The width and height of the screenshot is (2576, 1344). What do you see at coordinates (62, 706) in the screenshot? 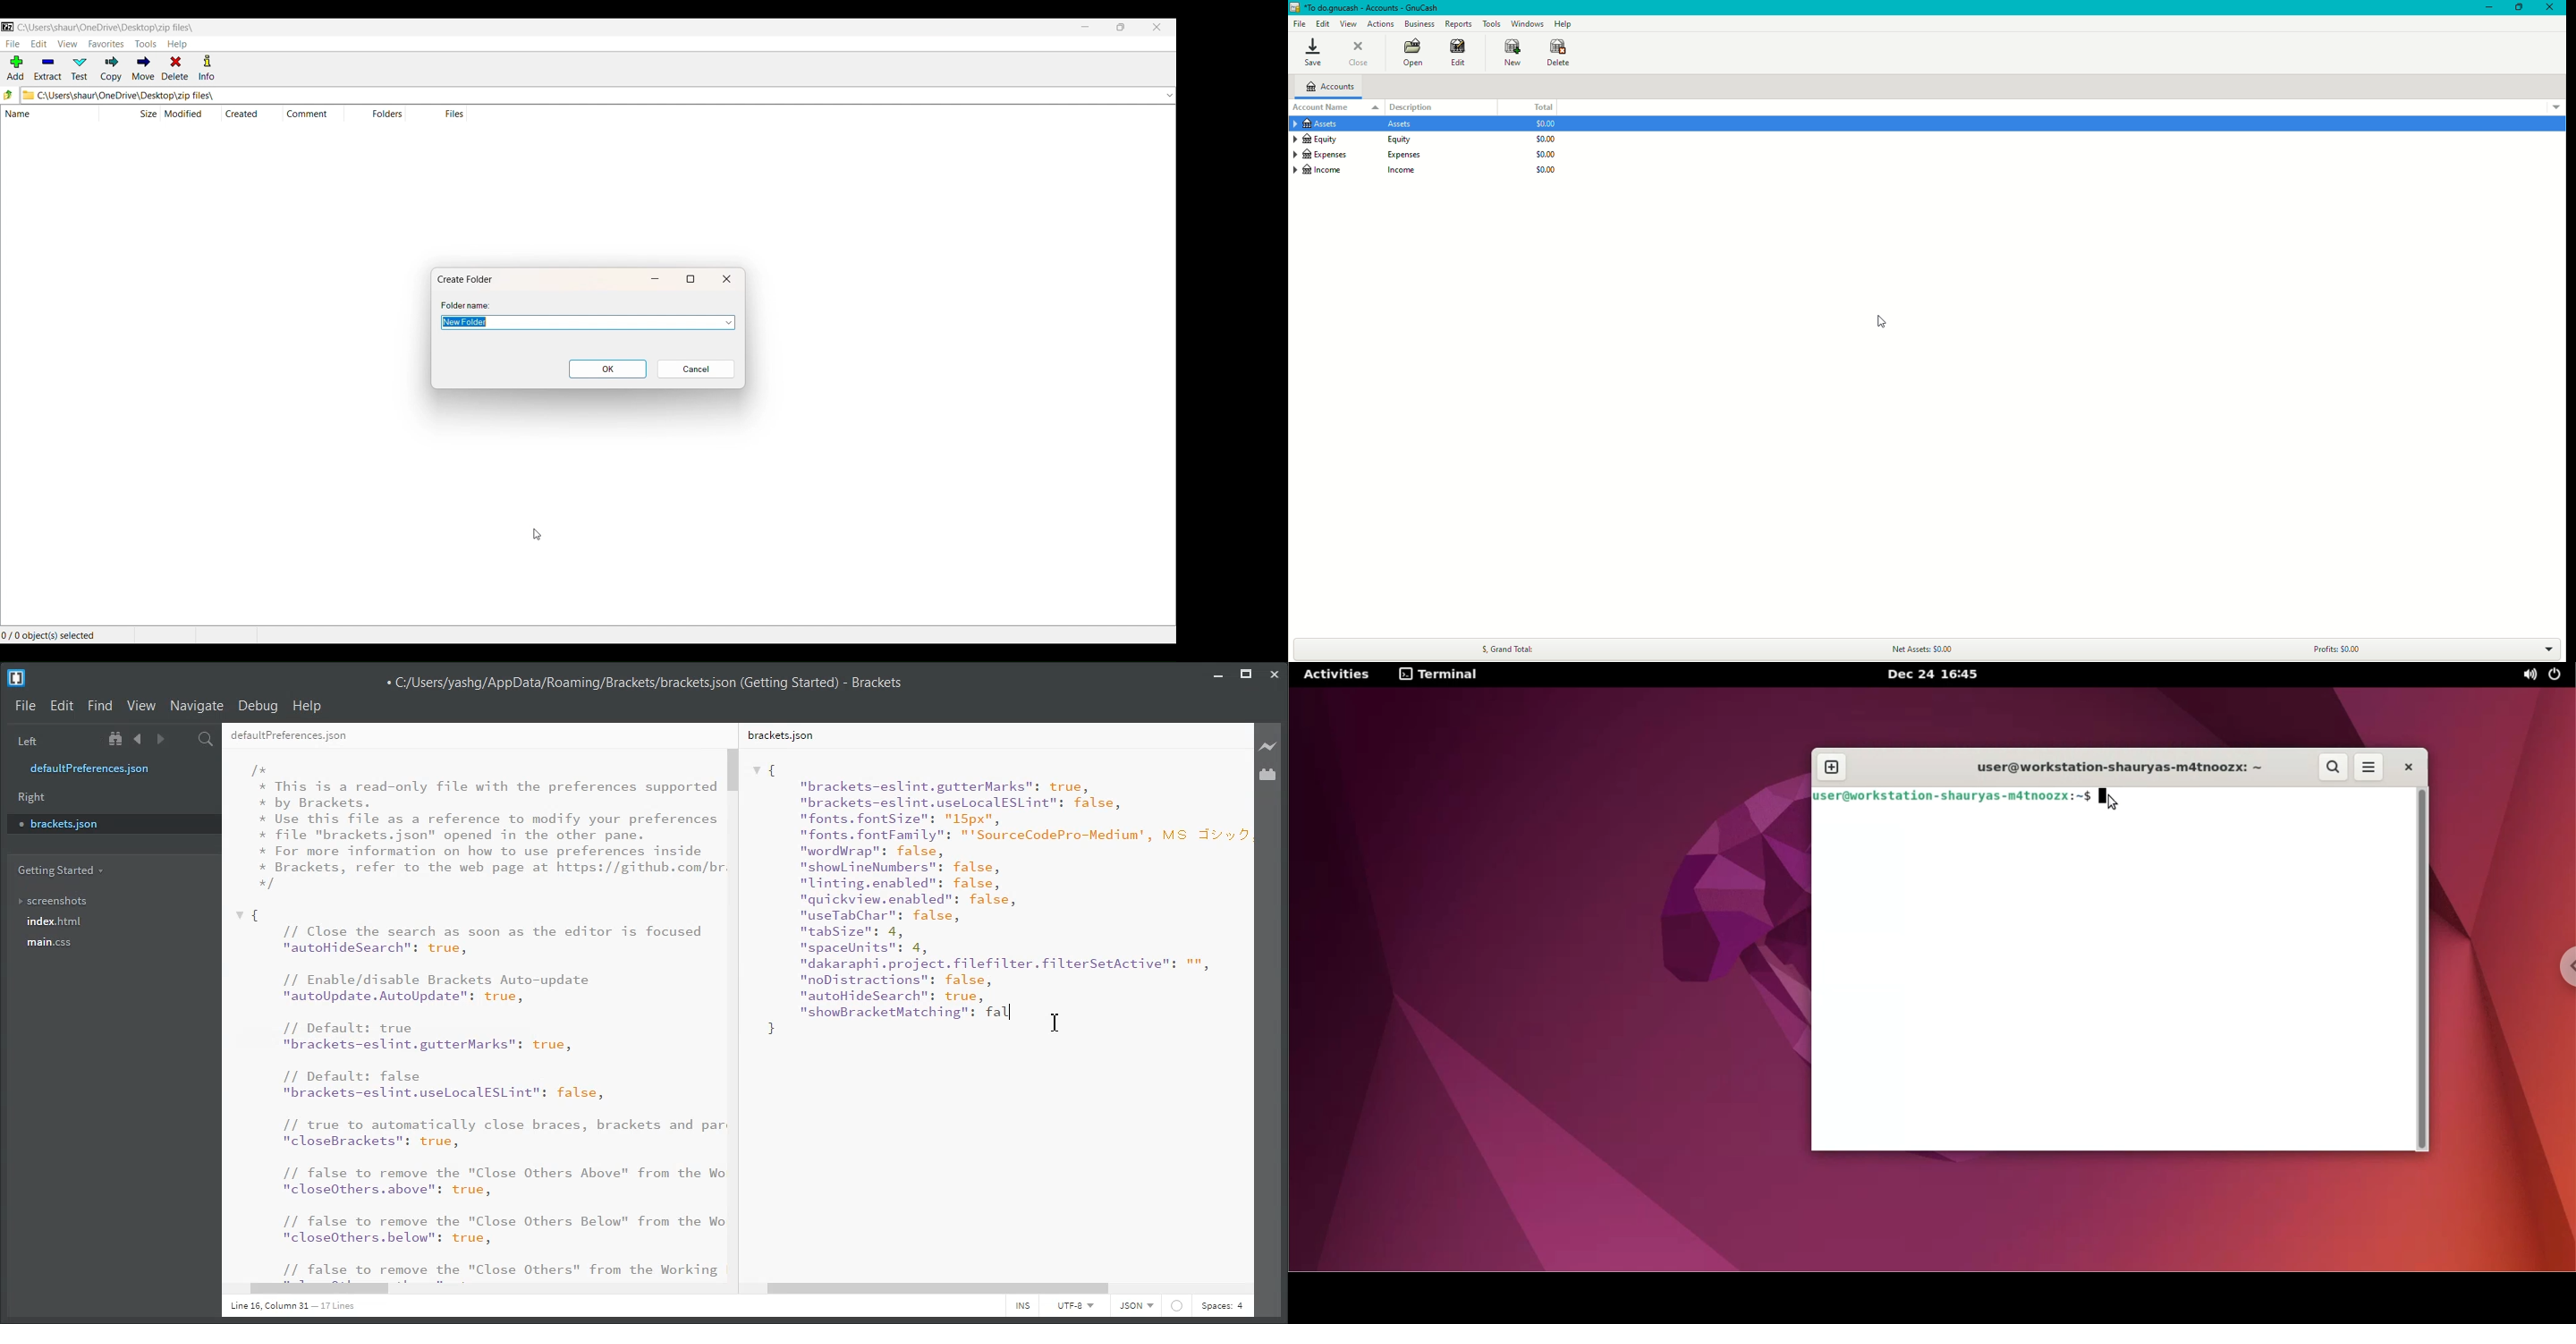
I see `Edit` at bounding box center [62, 706].